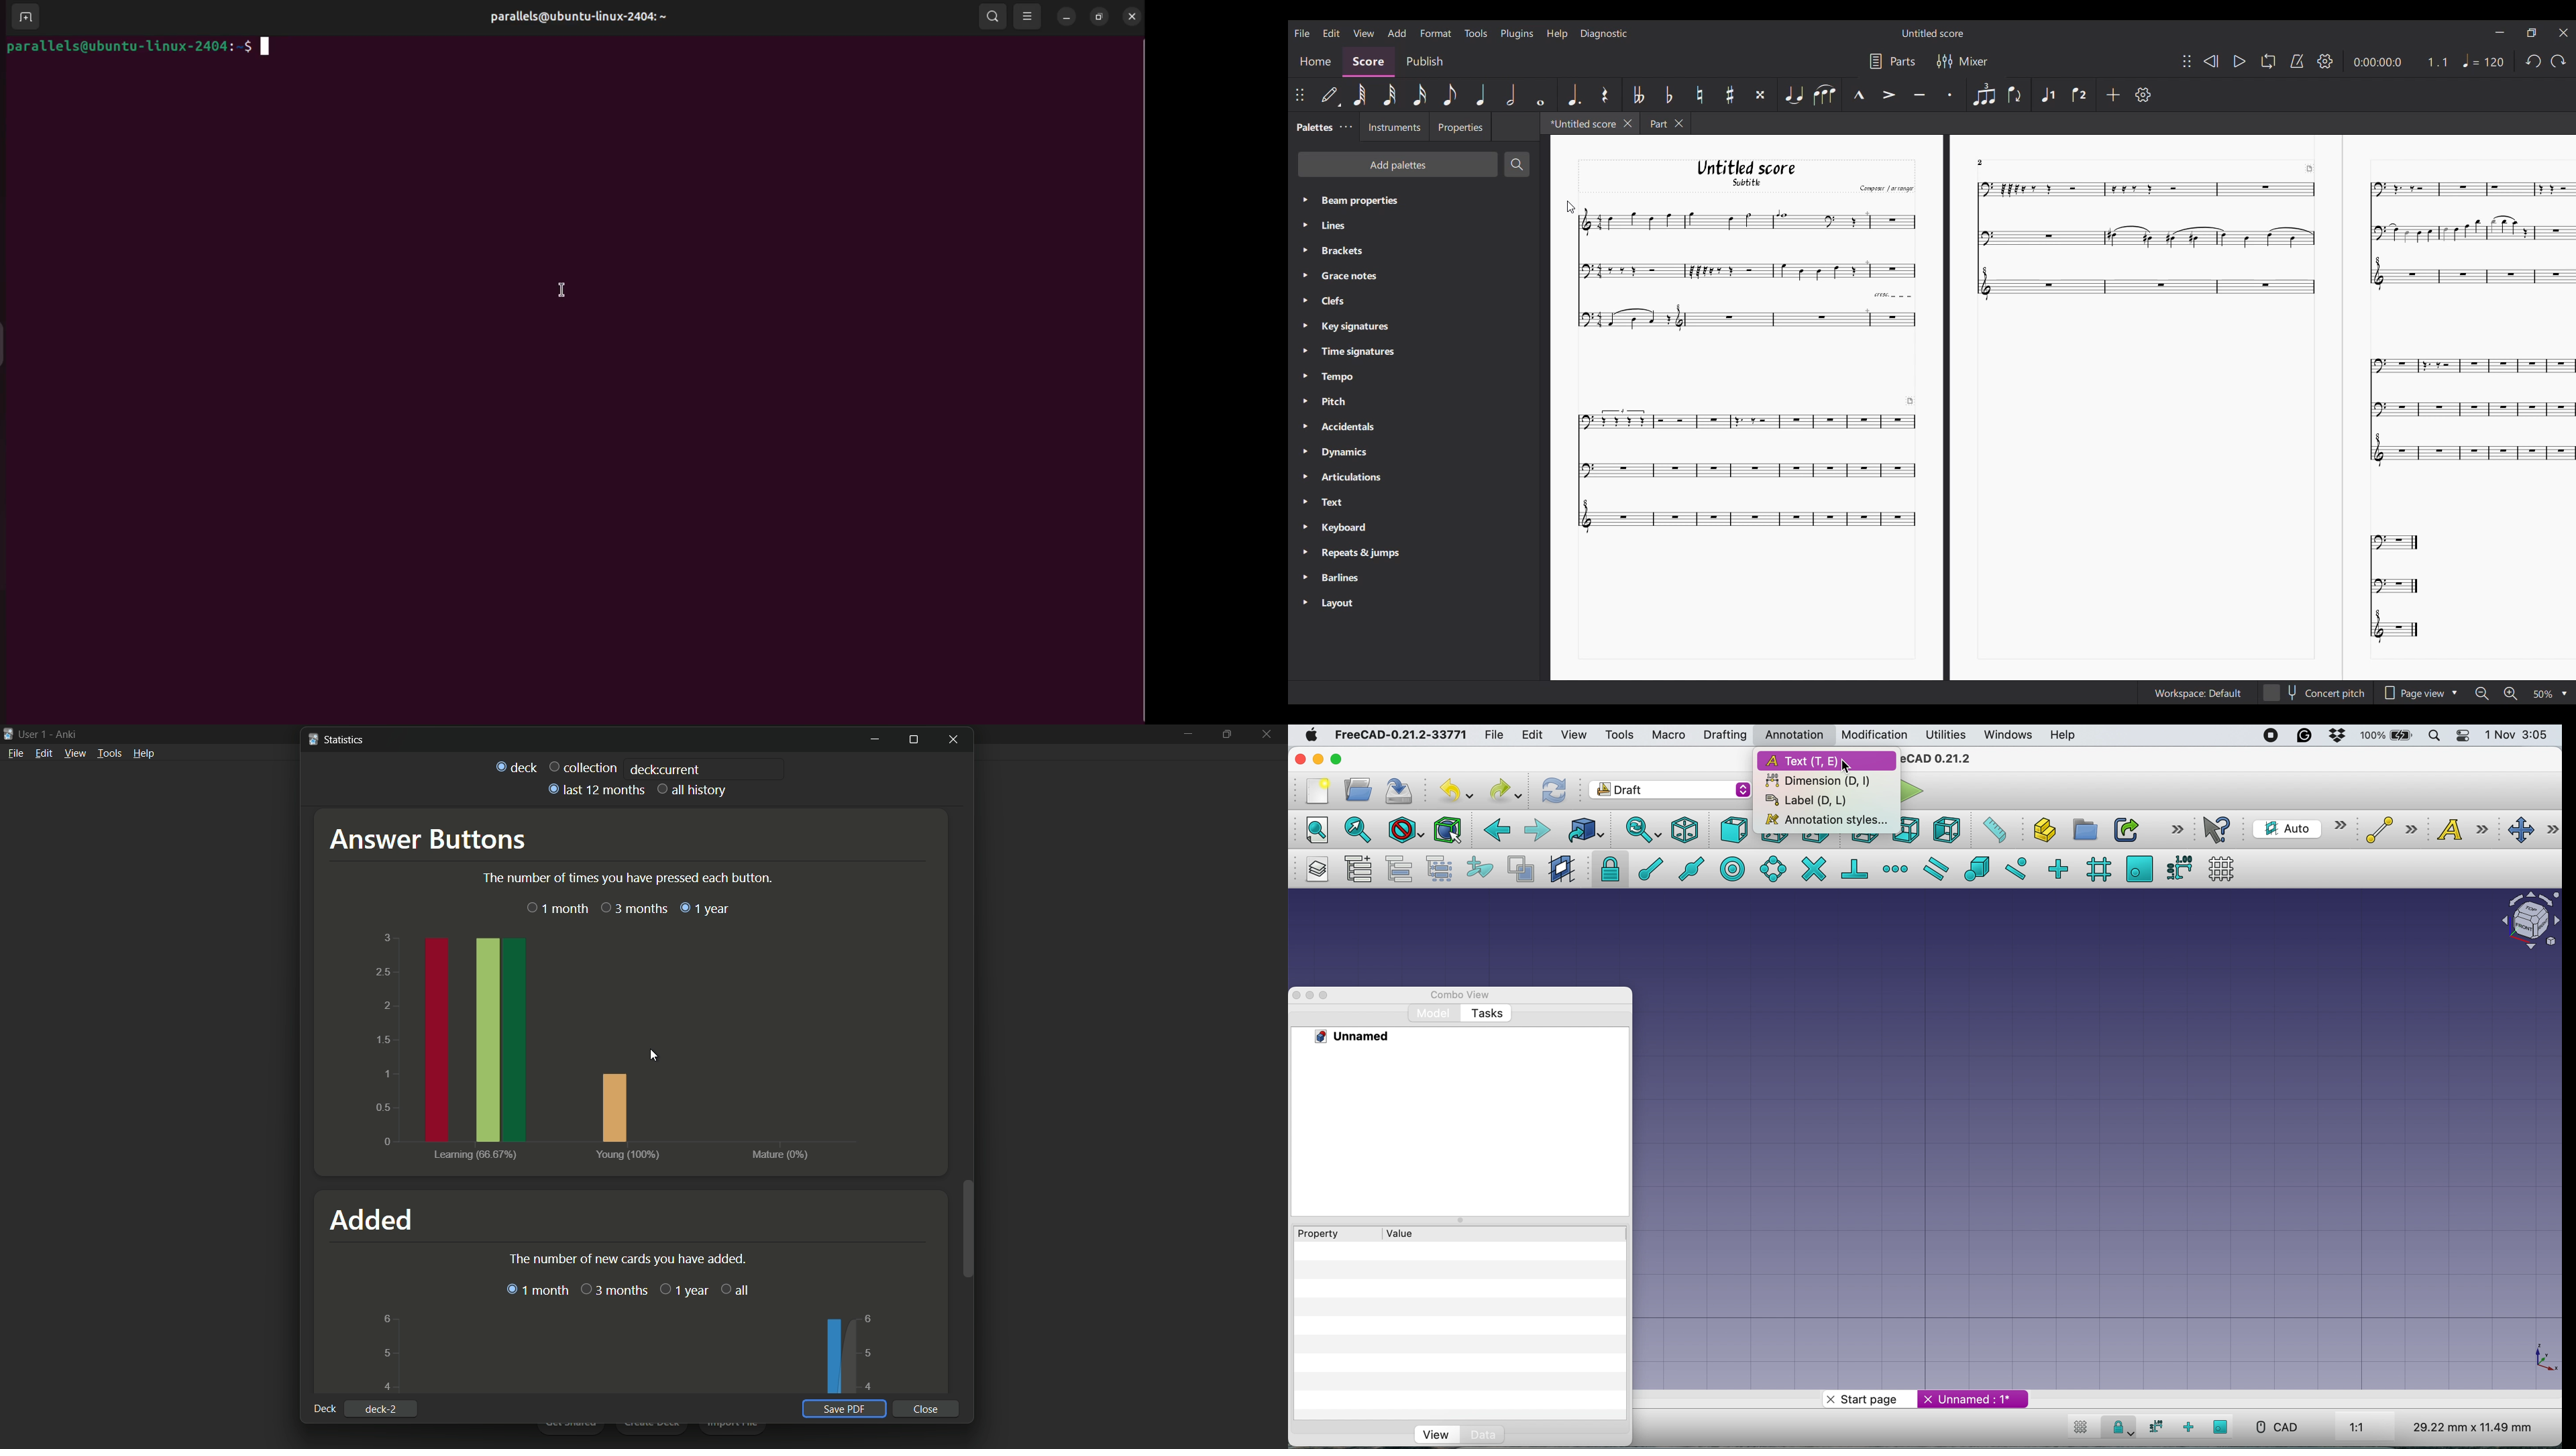  I want to click on help, so click(2062, 736).